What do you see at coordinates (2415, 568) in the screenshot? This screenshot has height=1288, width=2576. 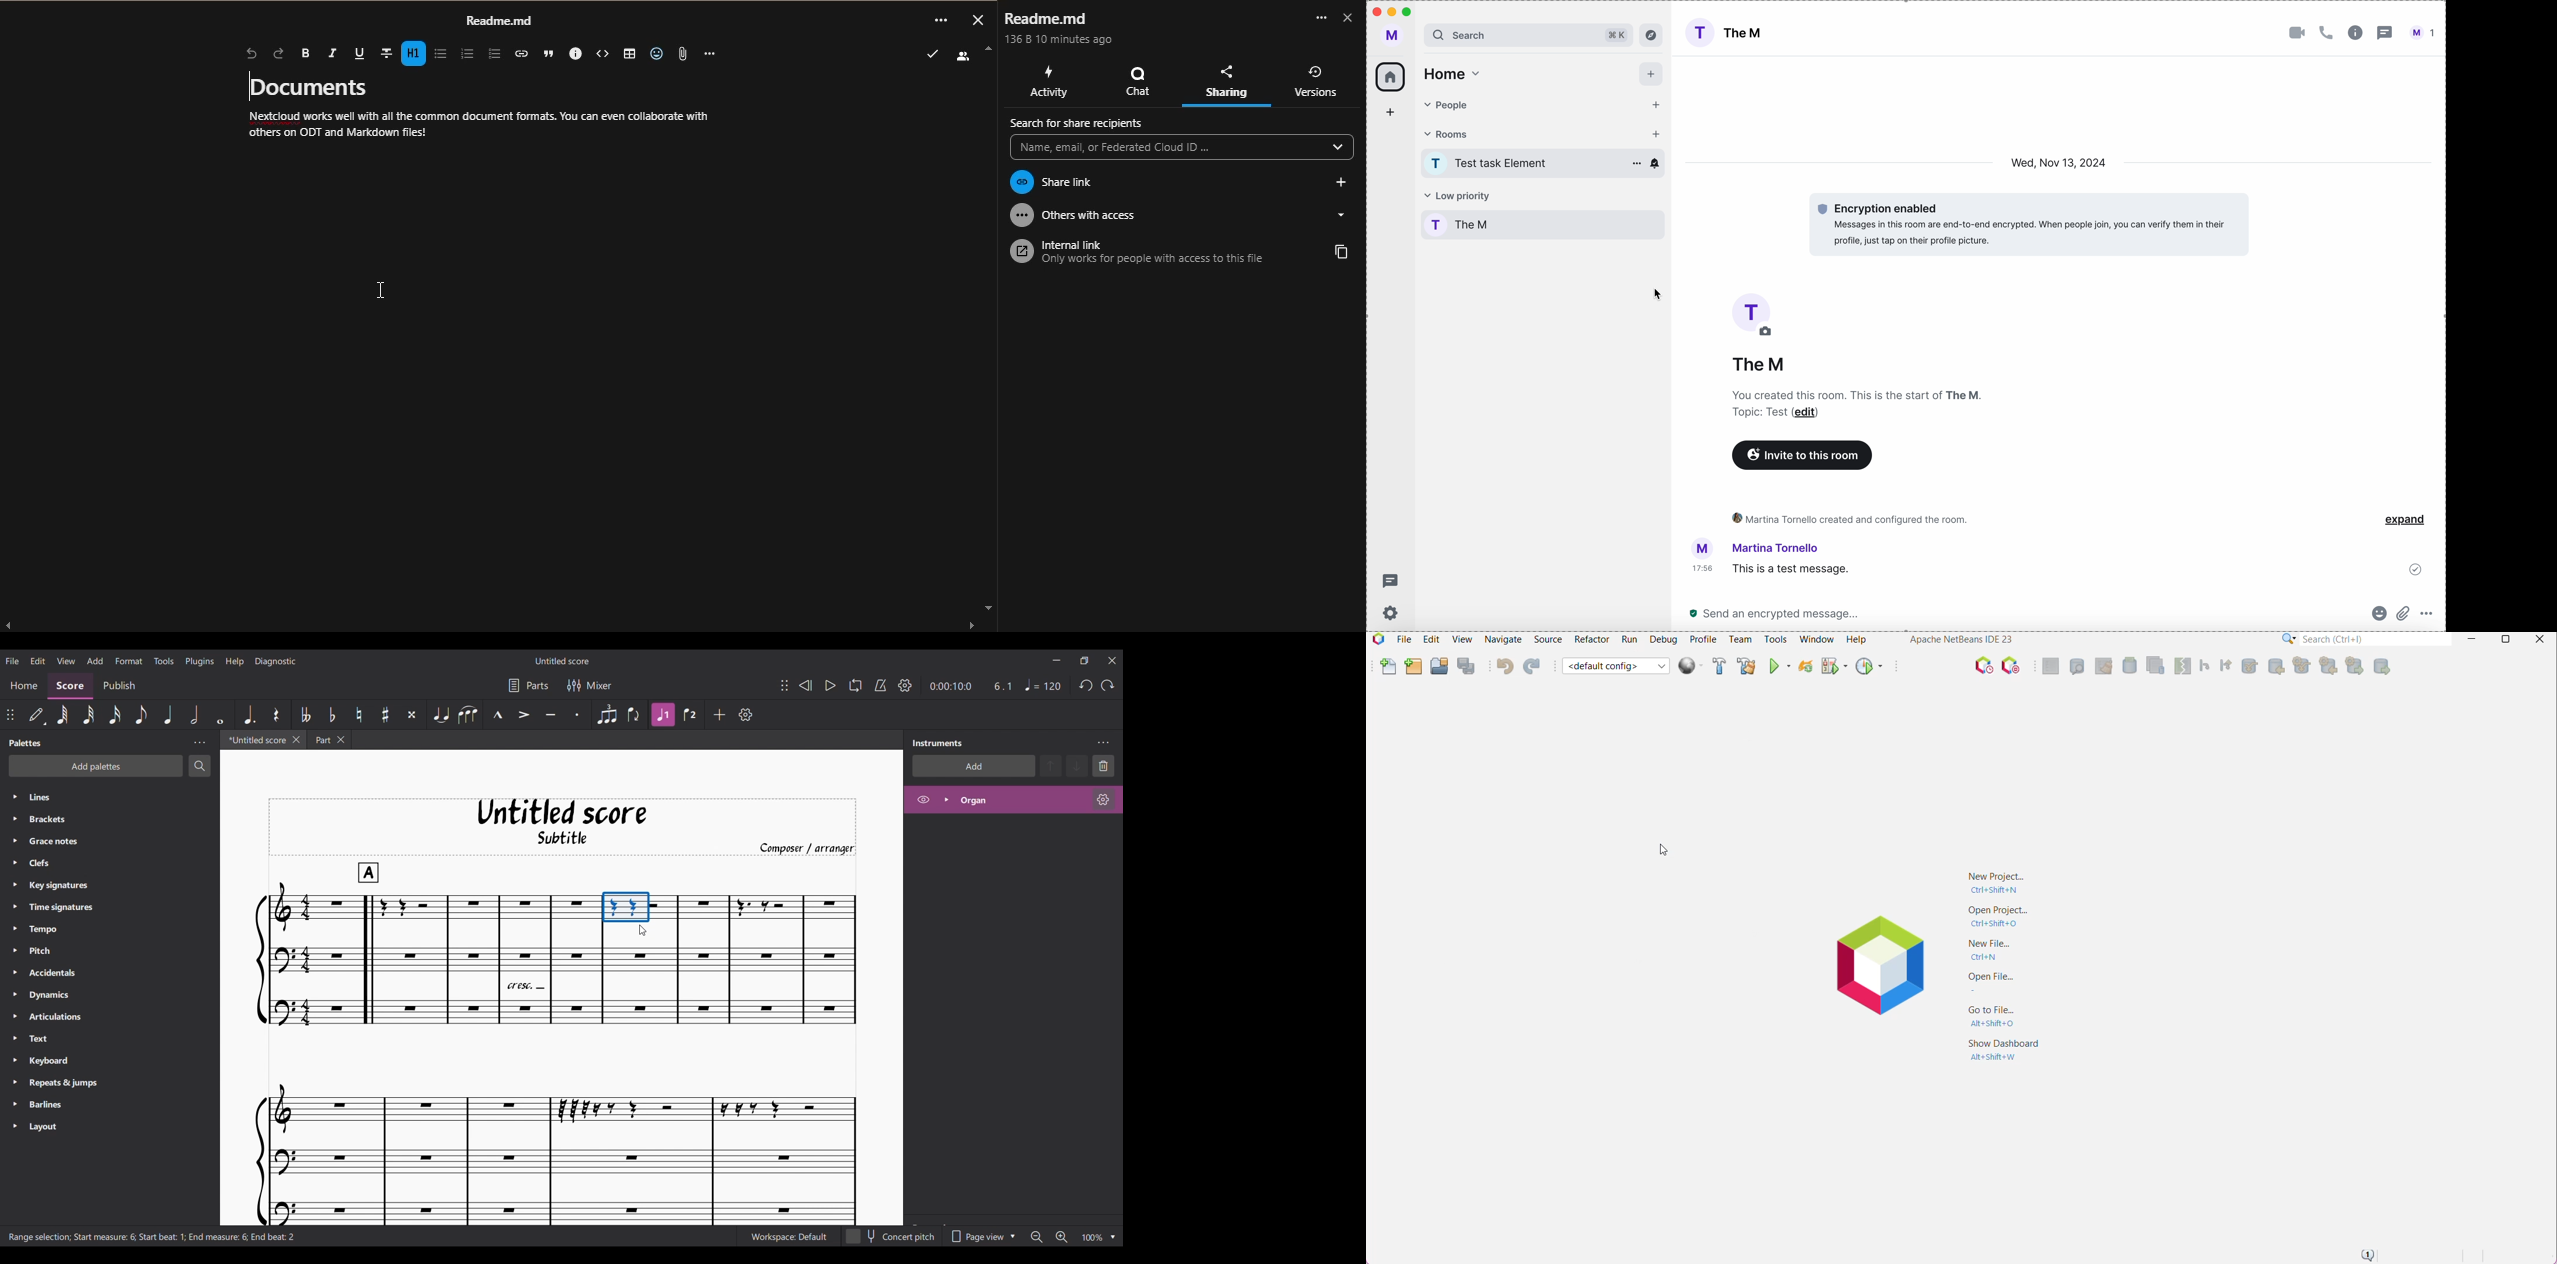 I see `sent` at bounding box center [2415, 568].